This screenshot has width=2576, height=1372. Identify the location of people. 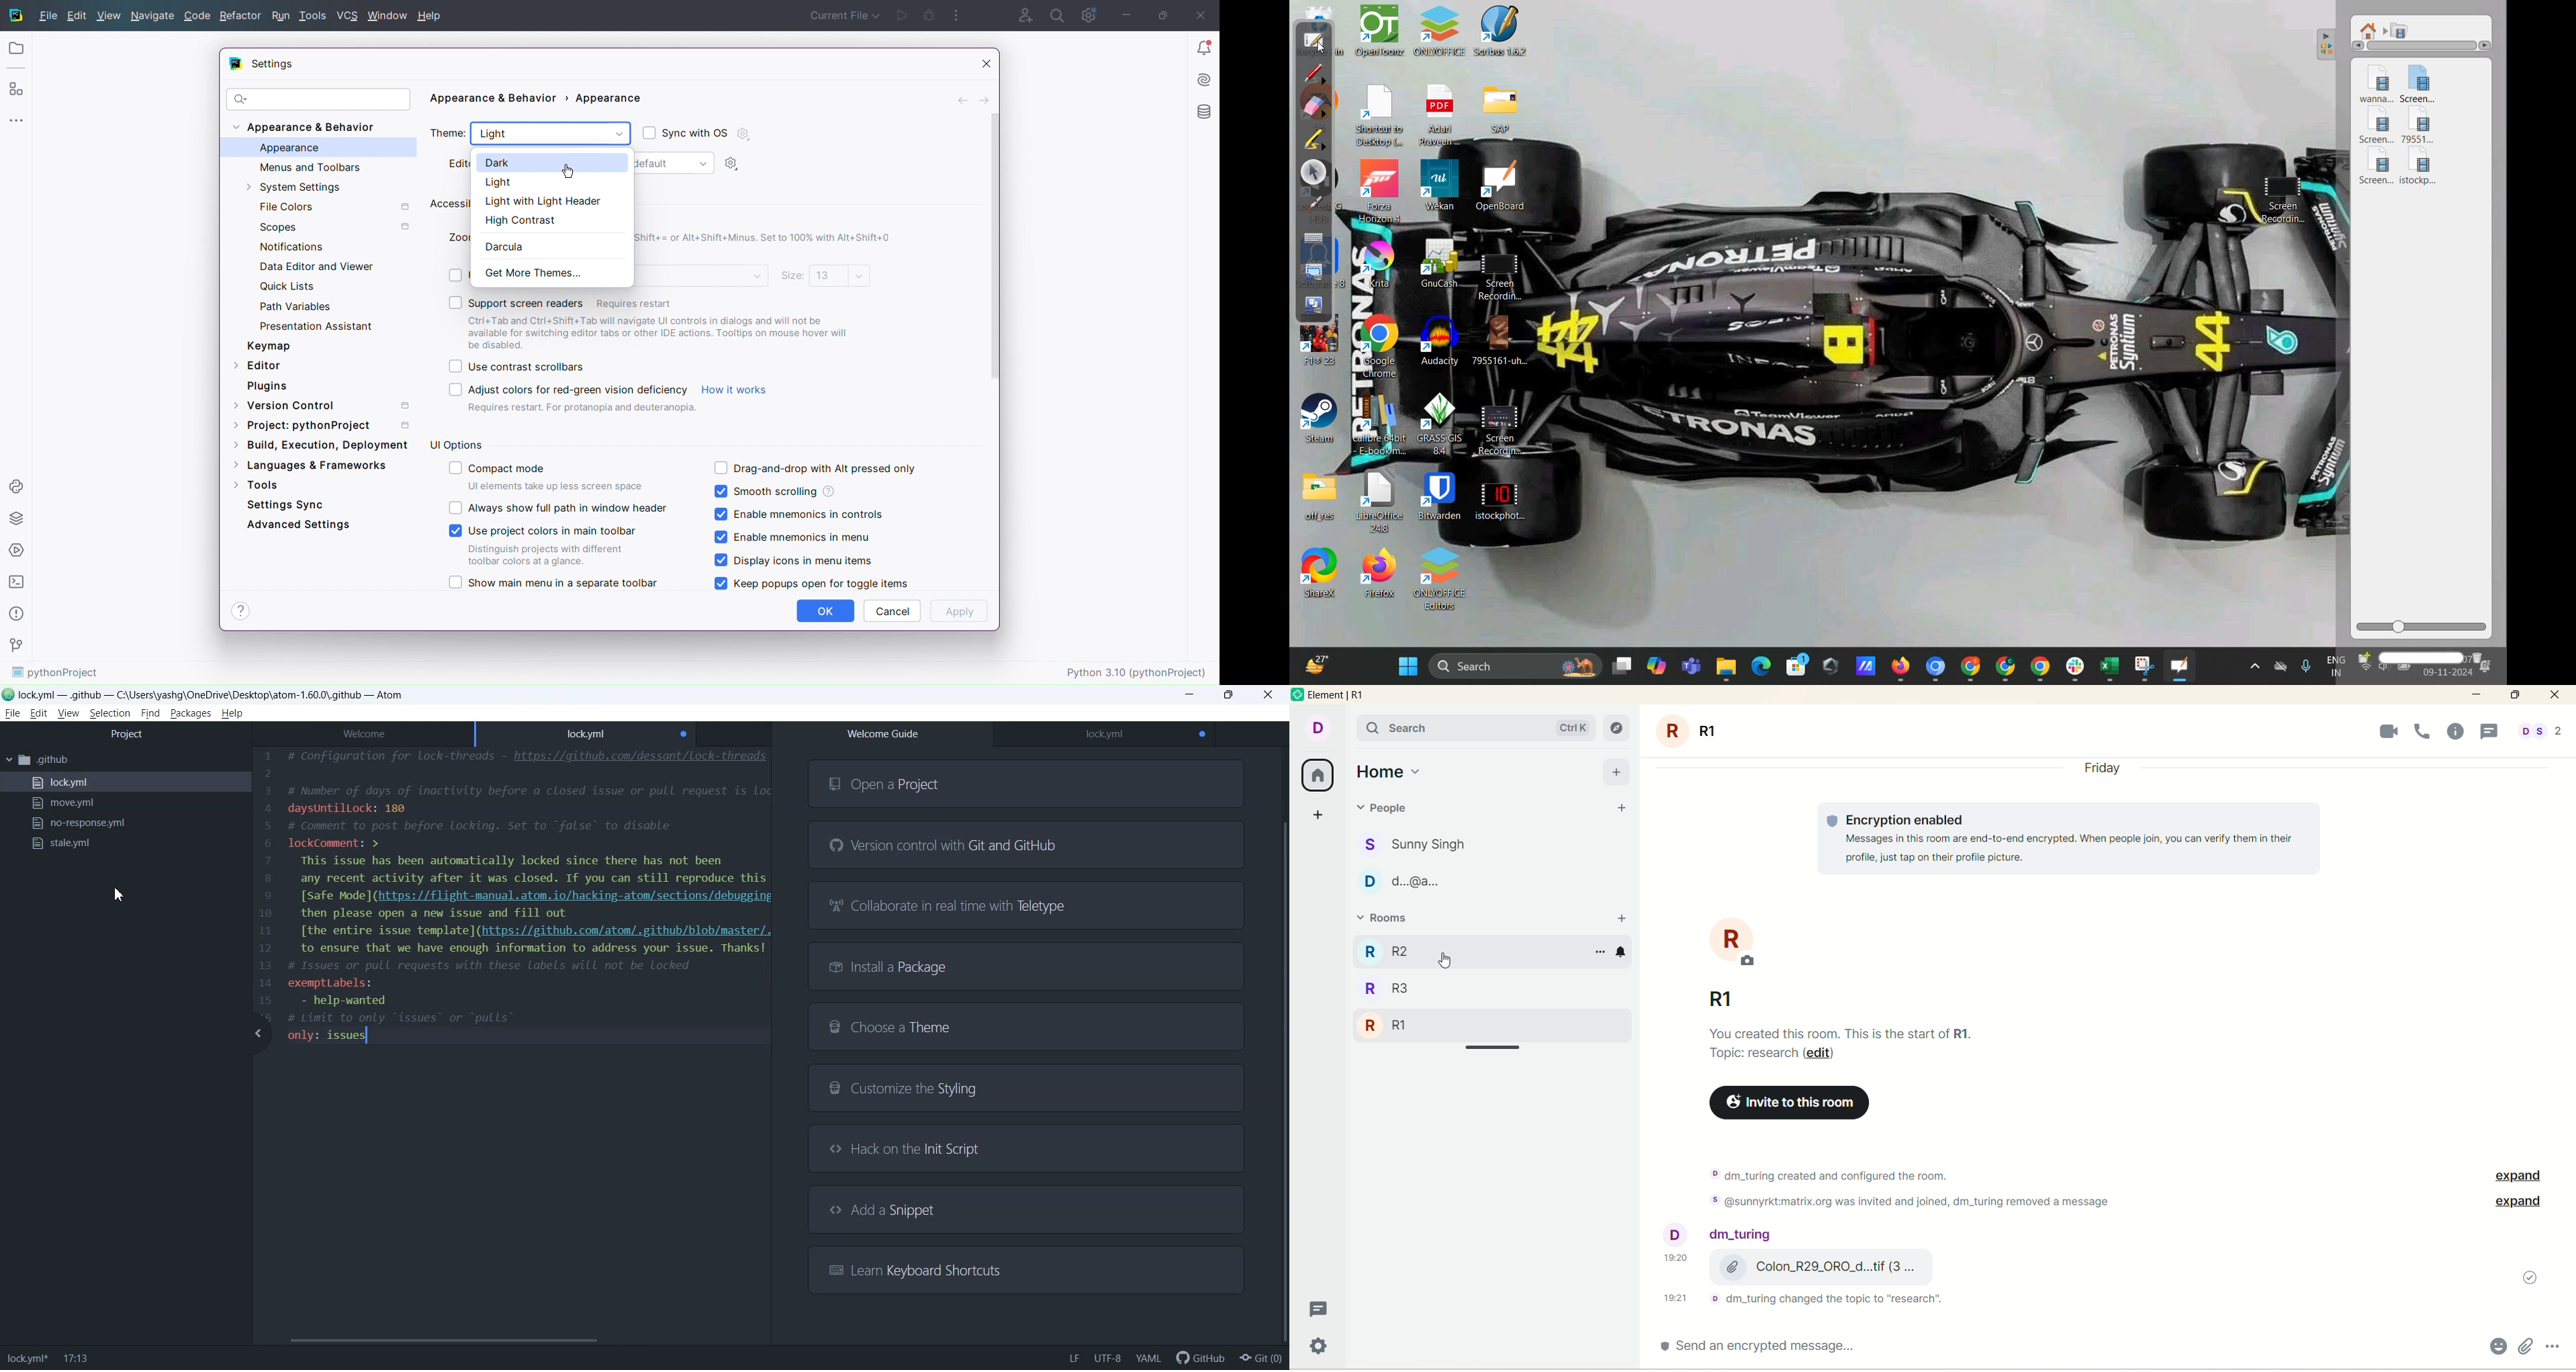
(1722, 1235).